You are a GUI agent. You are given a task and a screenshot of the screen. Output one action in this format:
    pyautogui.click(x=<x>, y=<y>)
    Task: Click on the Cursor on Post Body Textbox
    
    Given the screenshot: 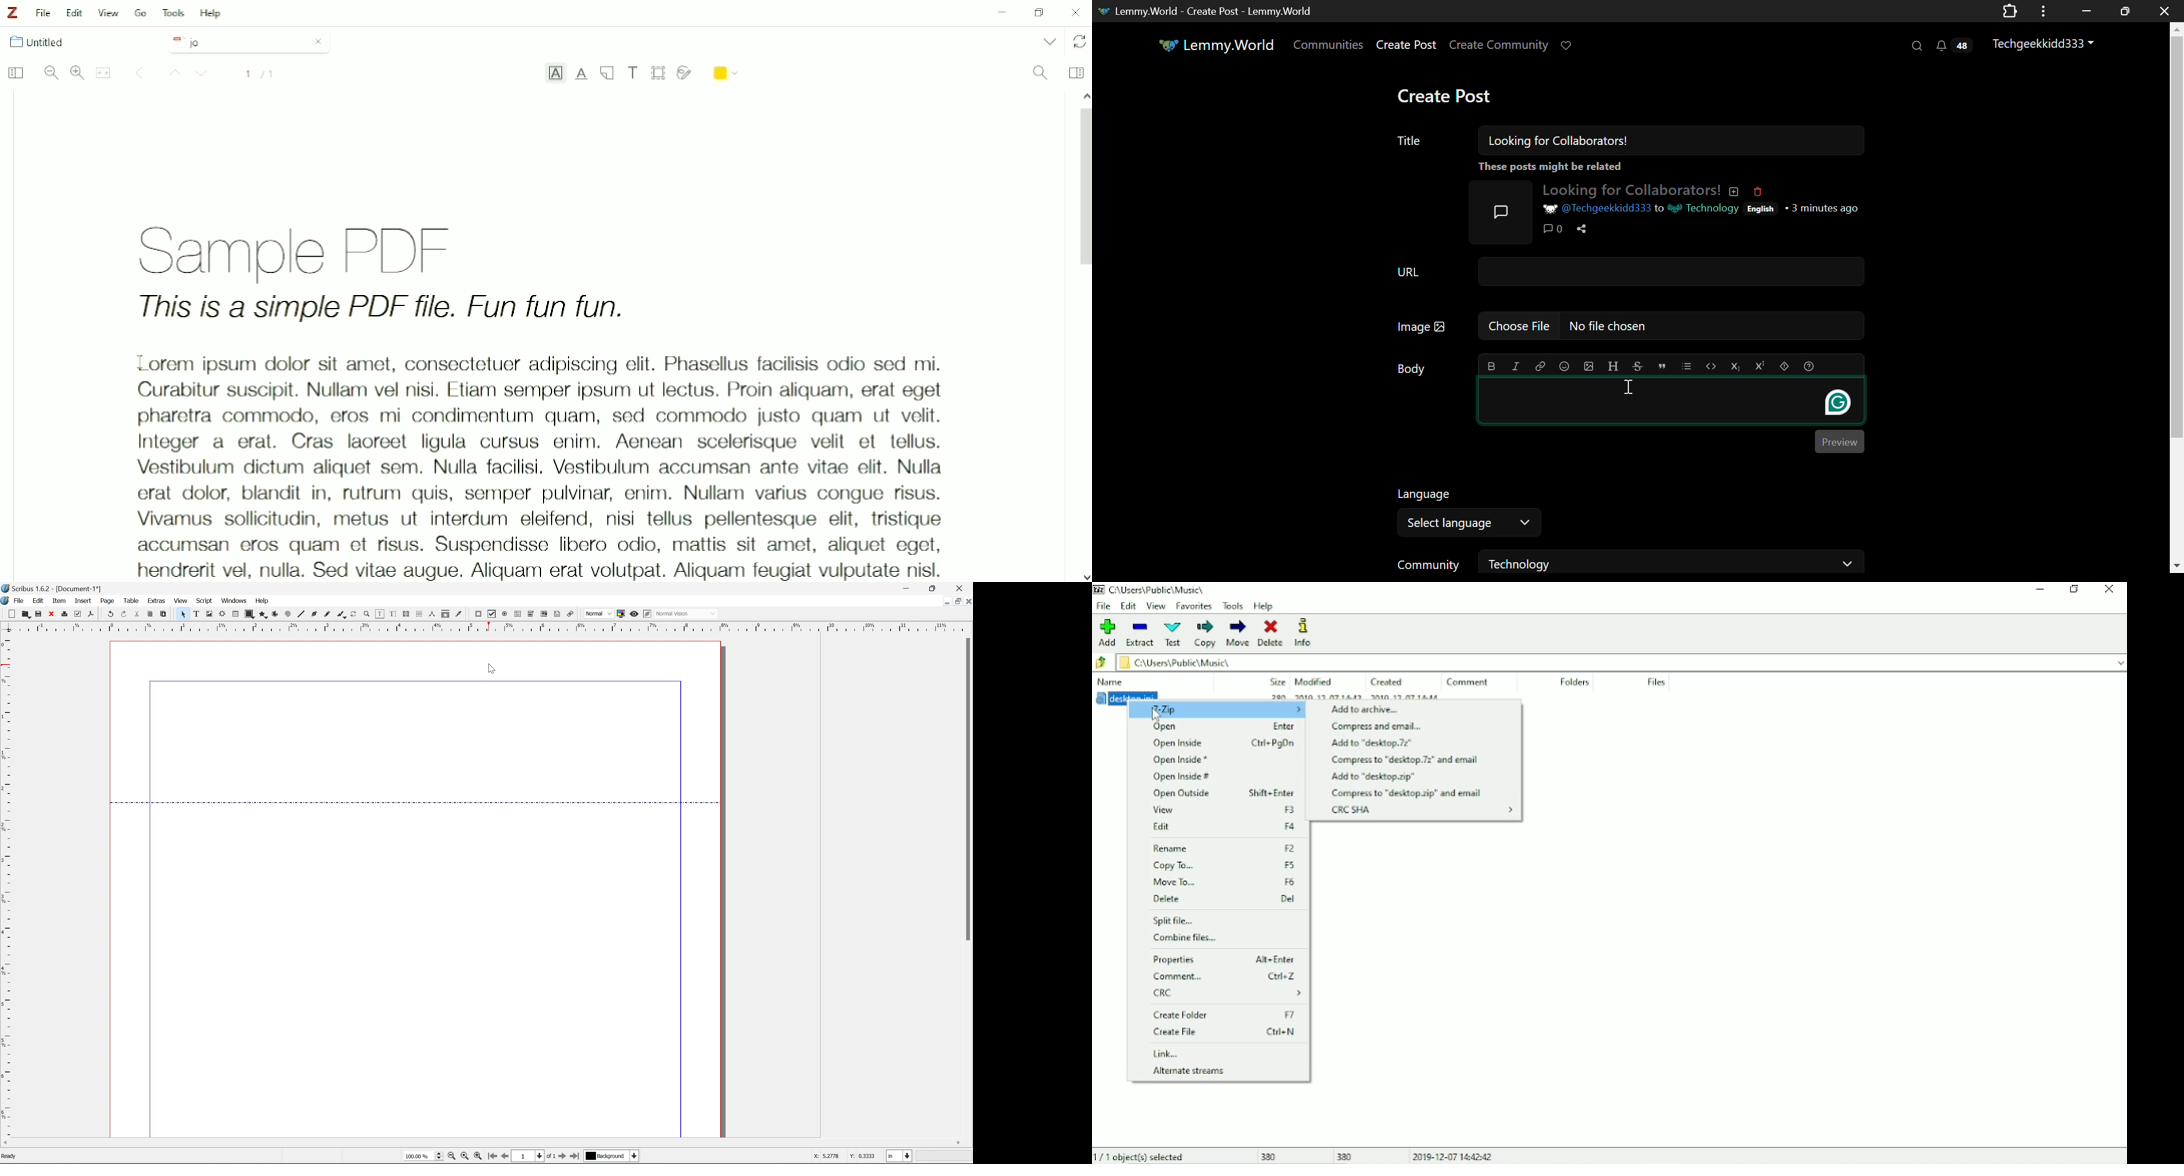 What is the action you would take?
    pyautogui.click(x=1631, y=387)
    